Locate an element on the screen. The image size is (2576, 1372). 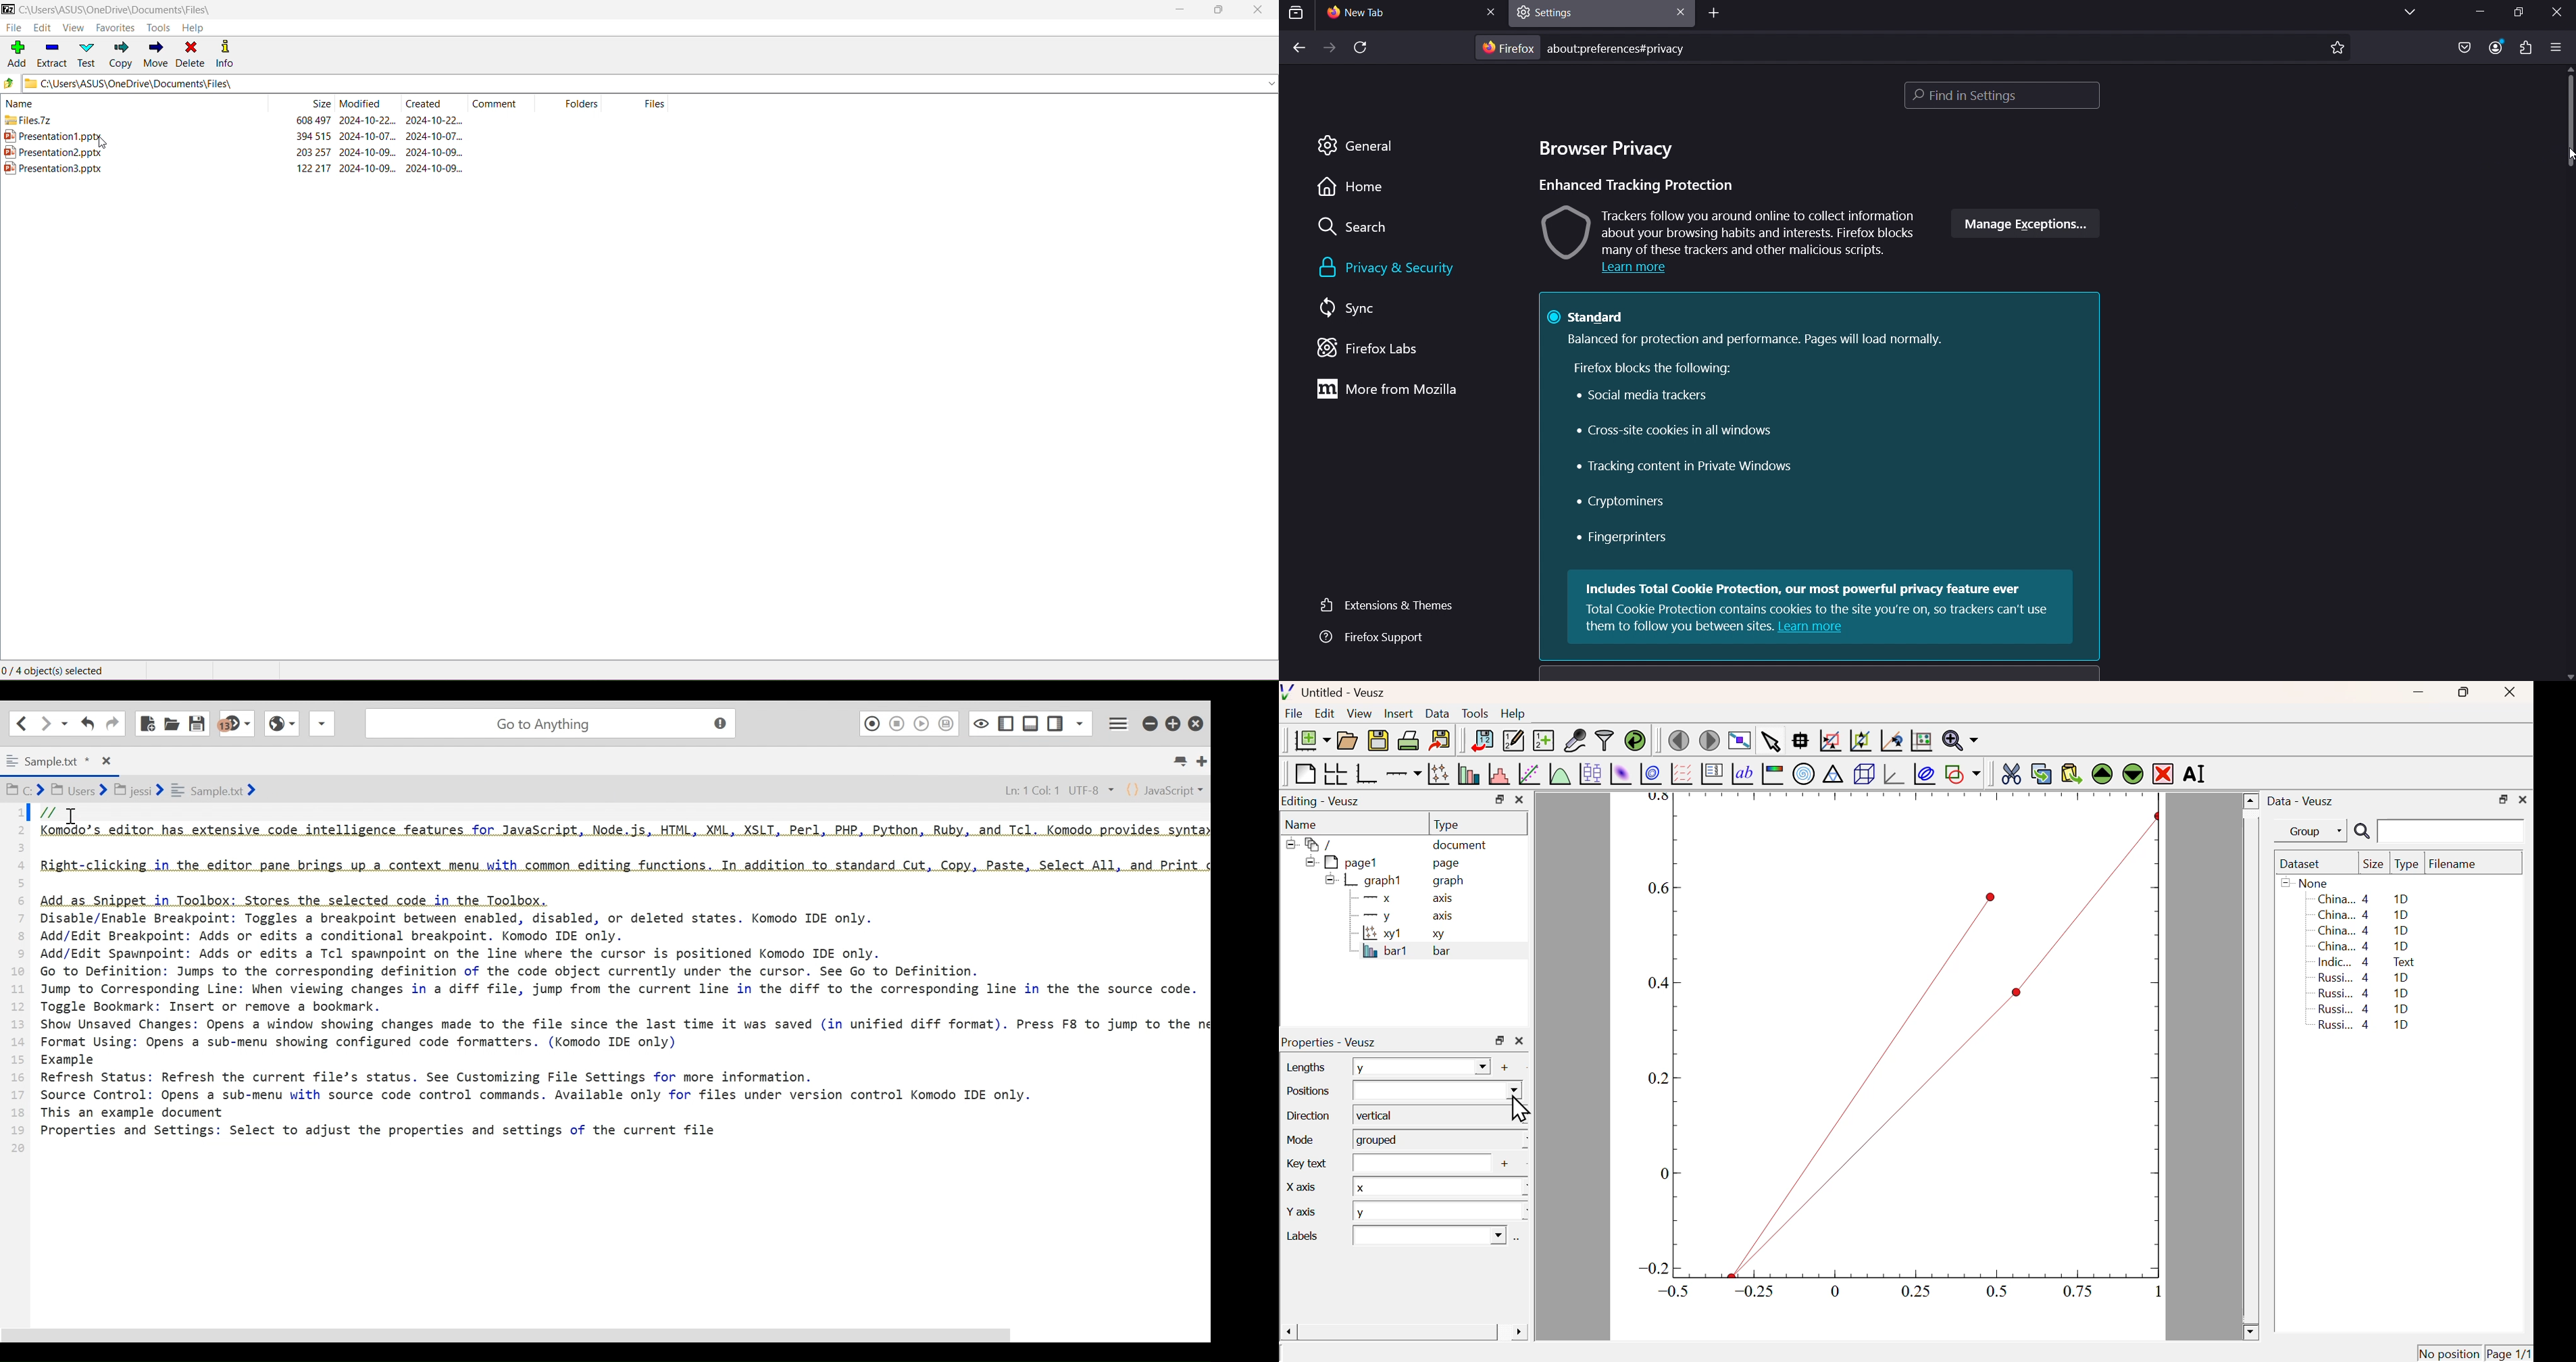
graph is located at coordinates (1450, 882).